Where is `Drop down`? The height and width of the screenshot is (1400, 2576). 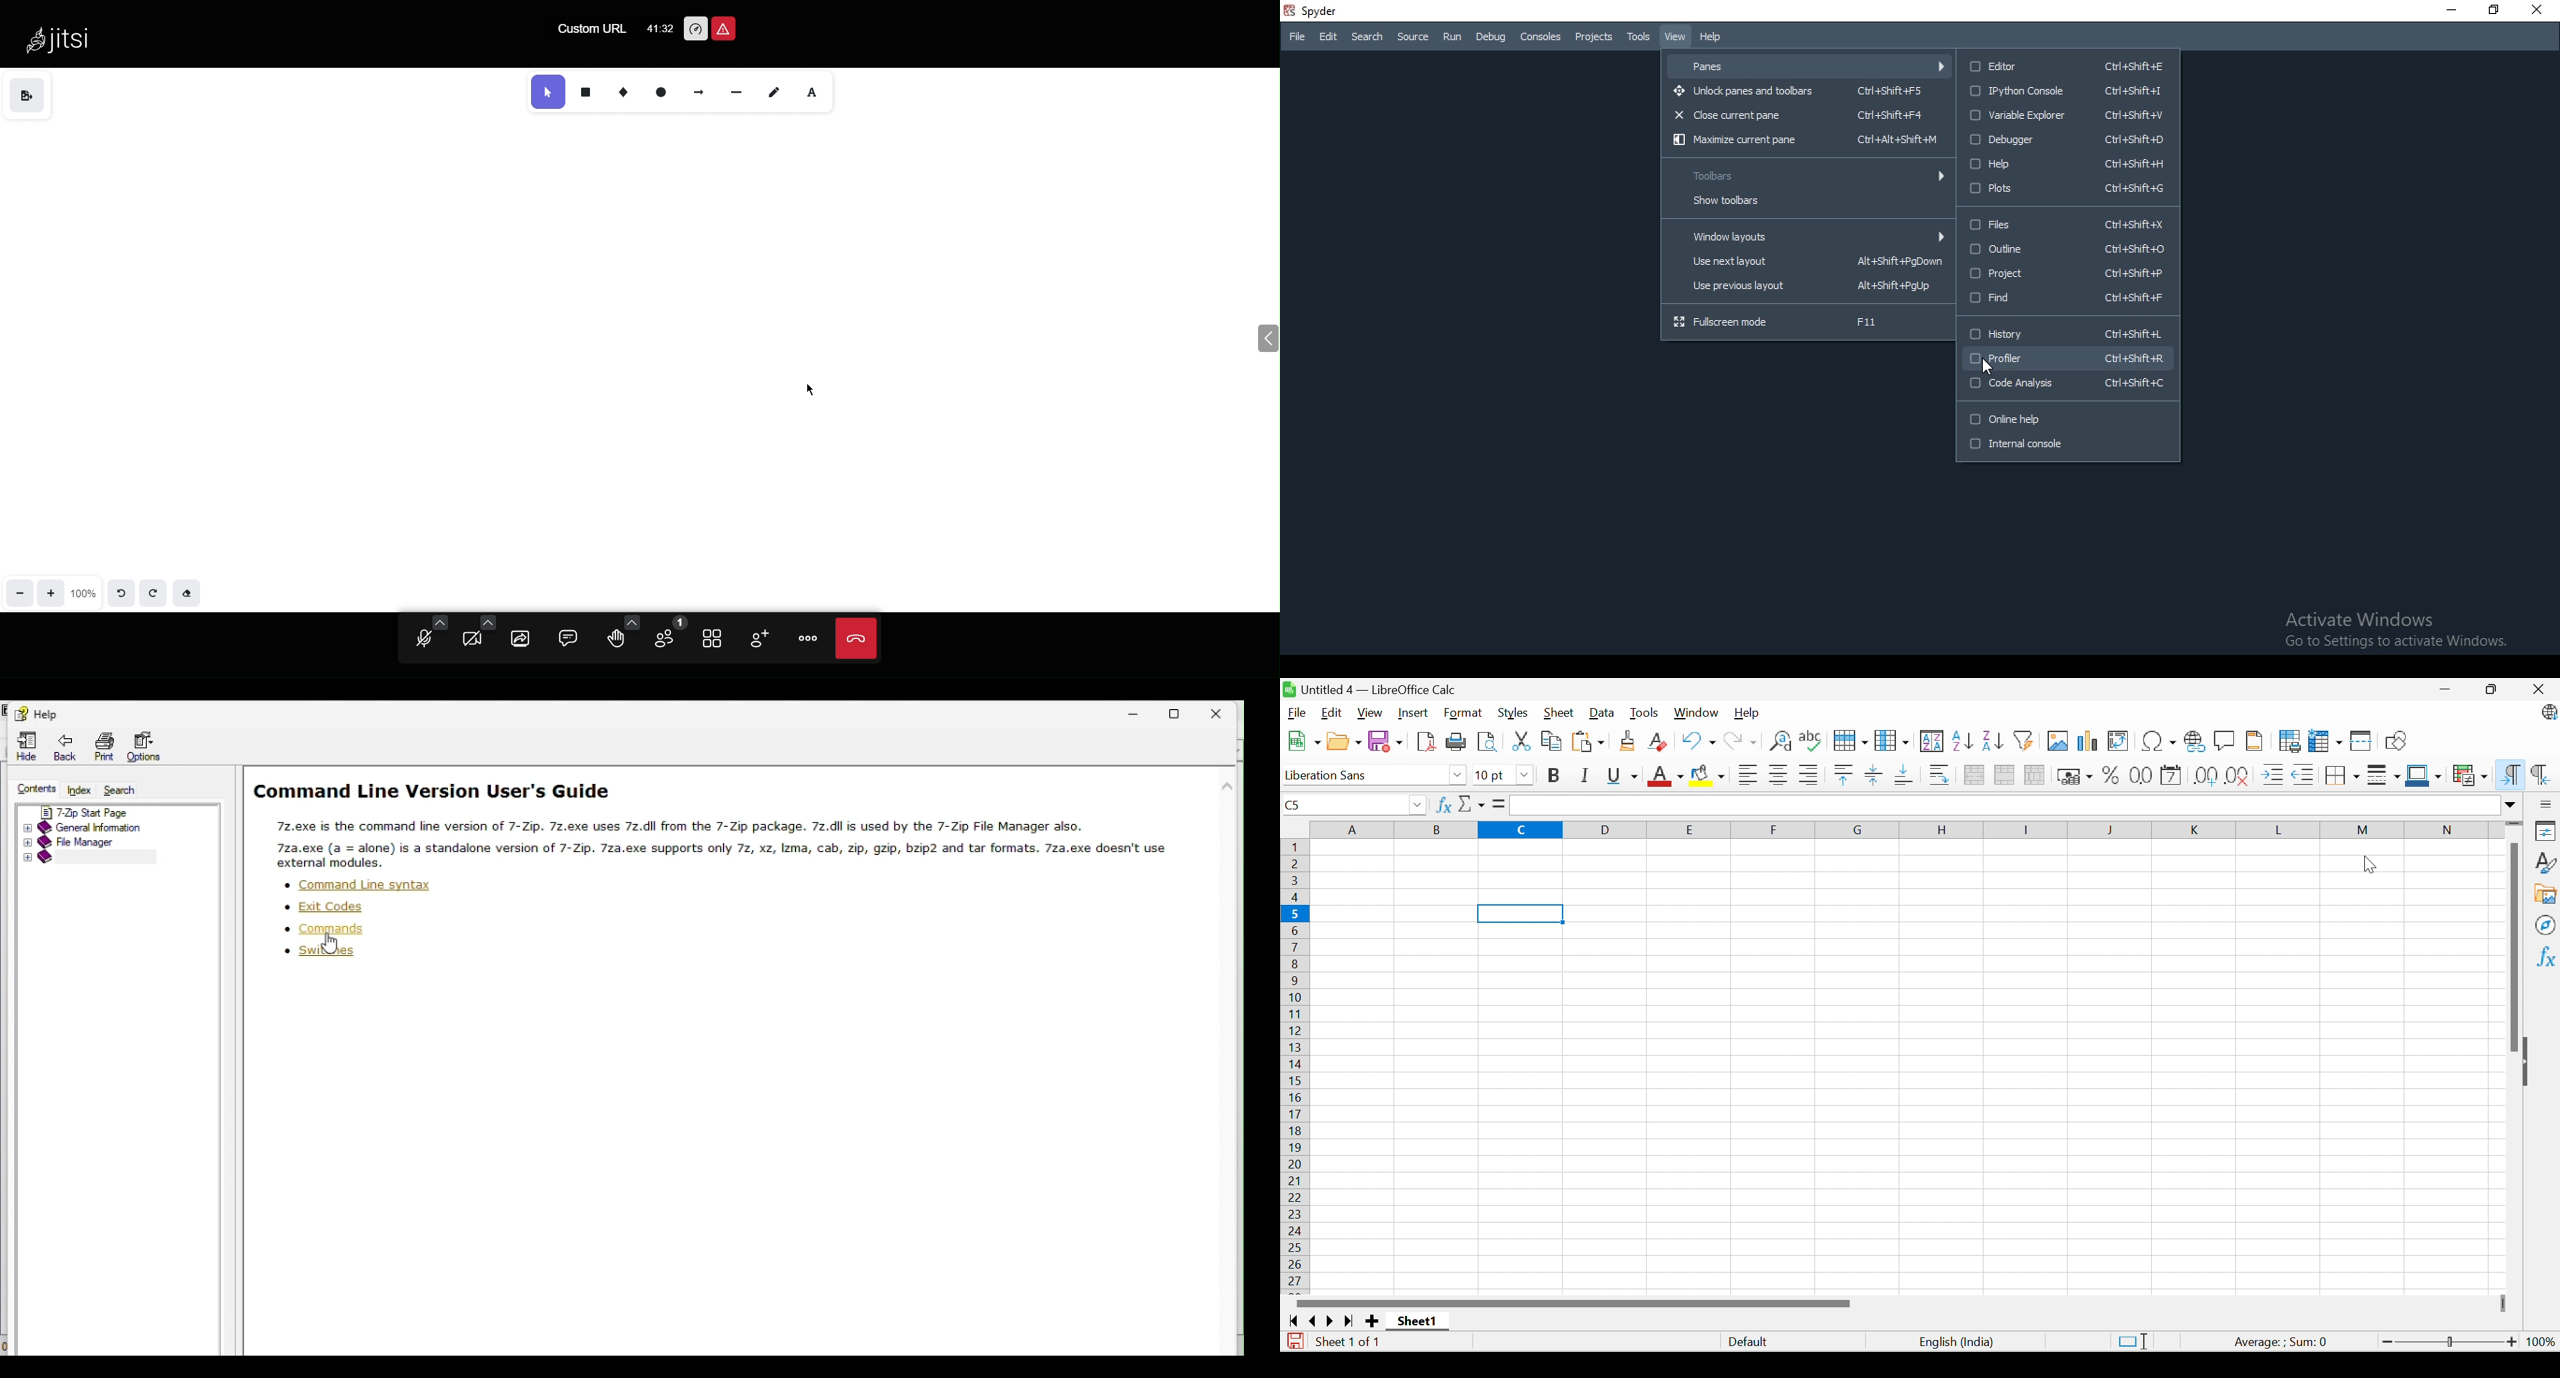 Drop down is located at coordinates (1458, 776).